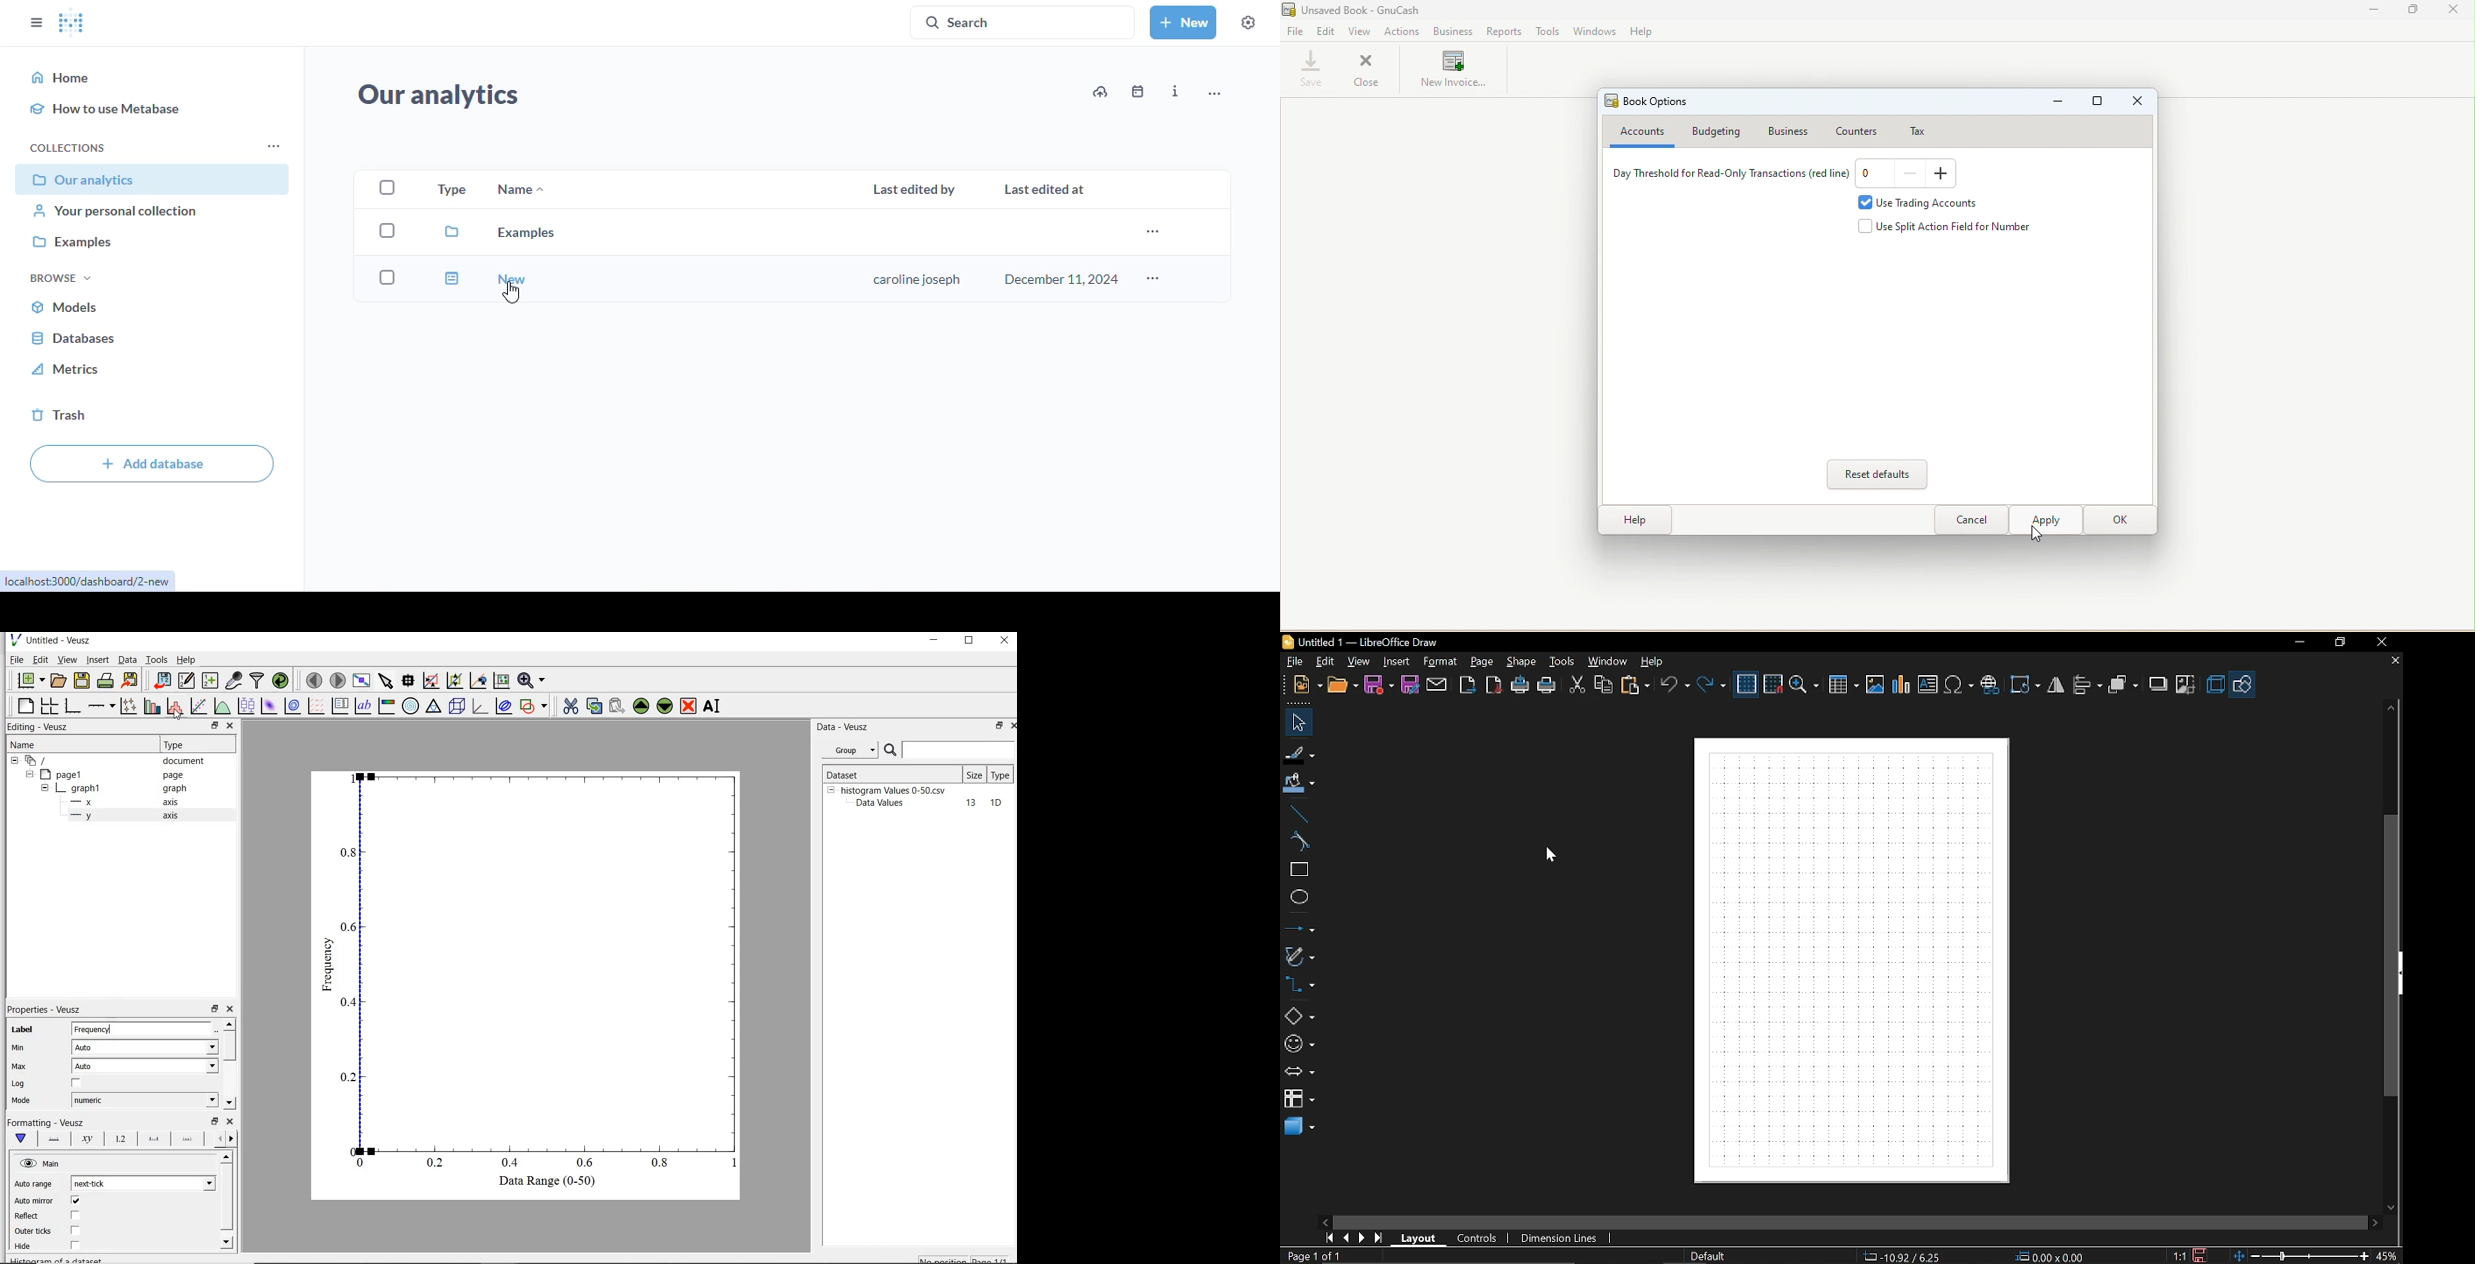  I want to click on dimension lines, so click(1564, 1239).